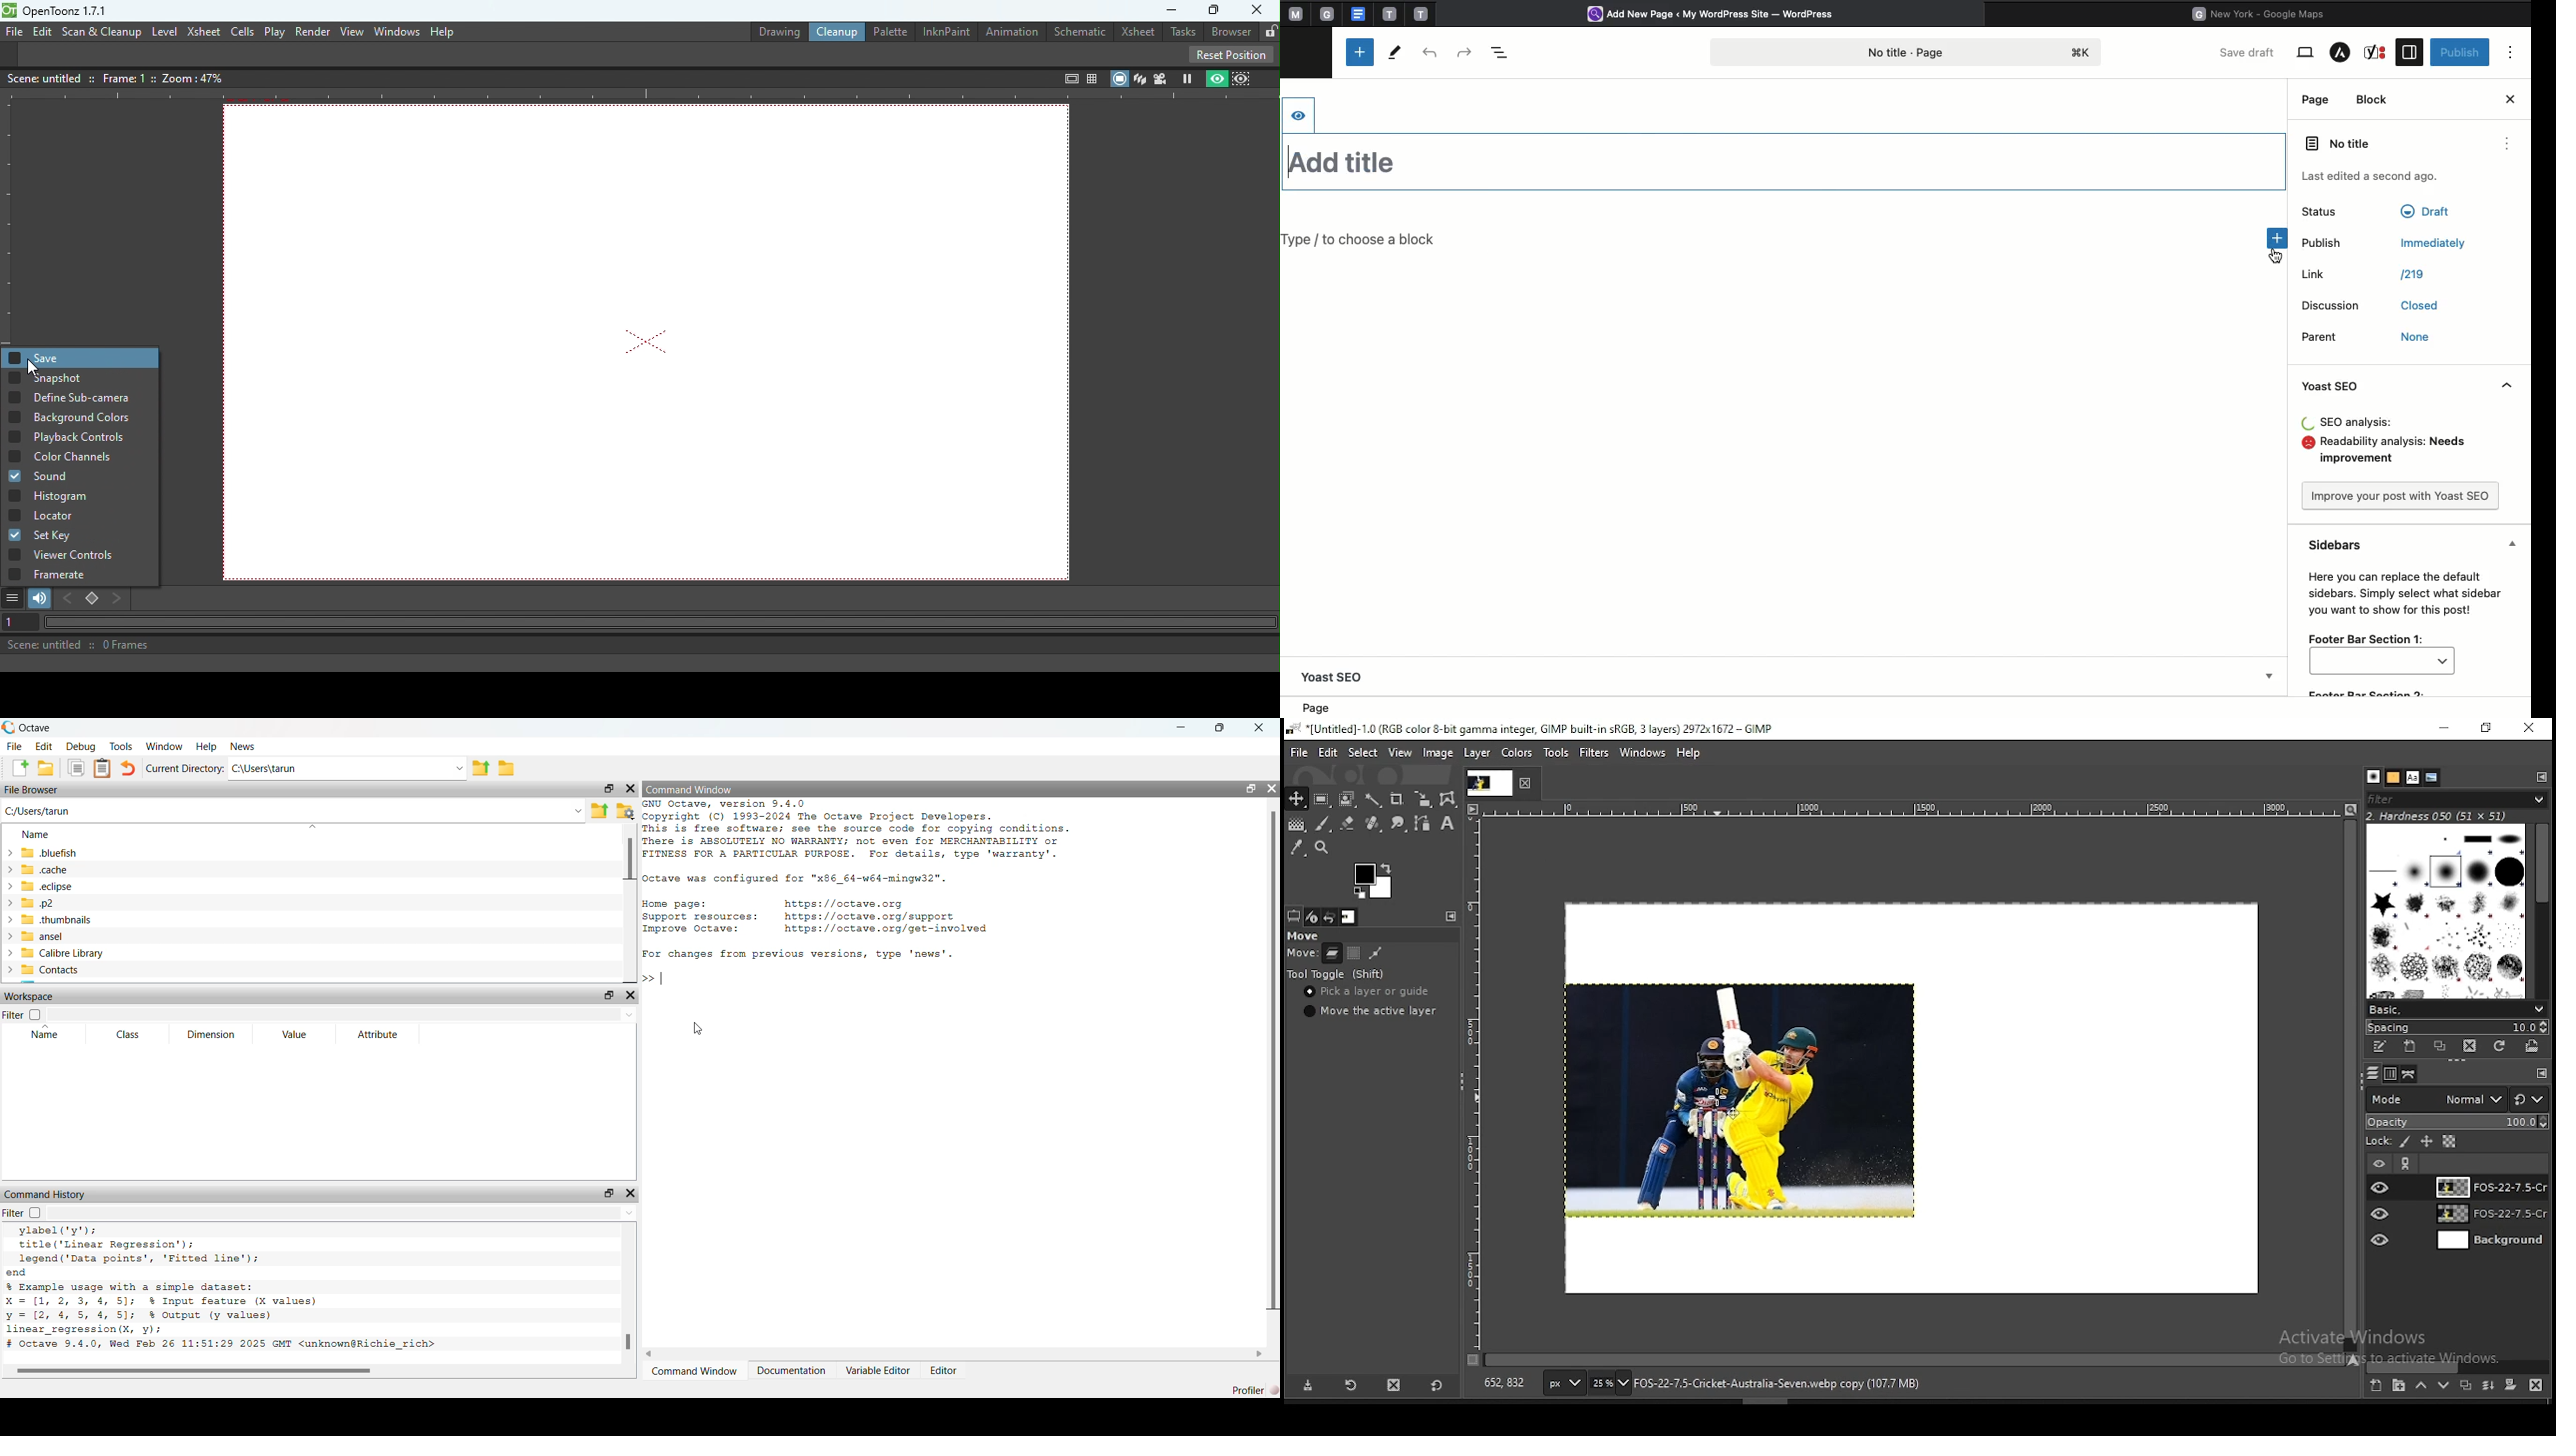  I want to click on file, so click(1299, 751).